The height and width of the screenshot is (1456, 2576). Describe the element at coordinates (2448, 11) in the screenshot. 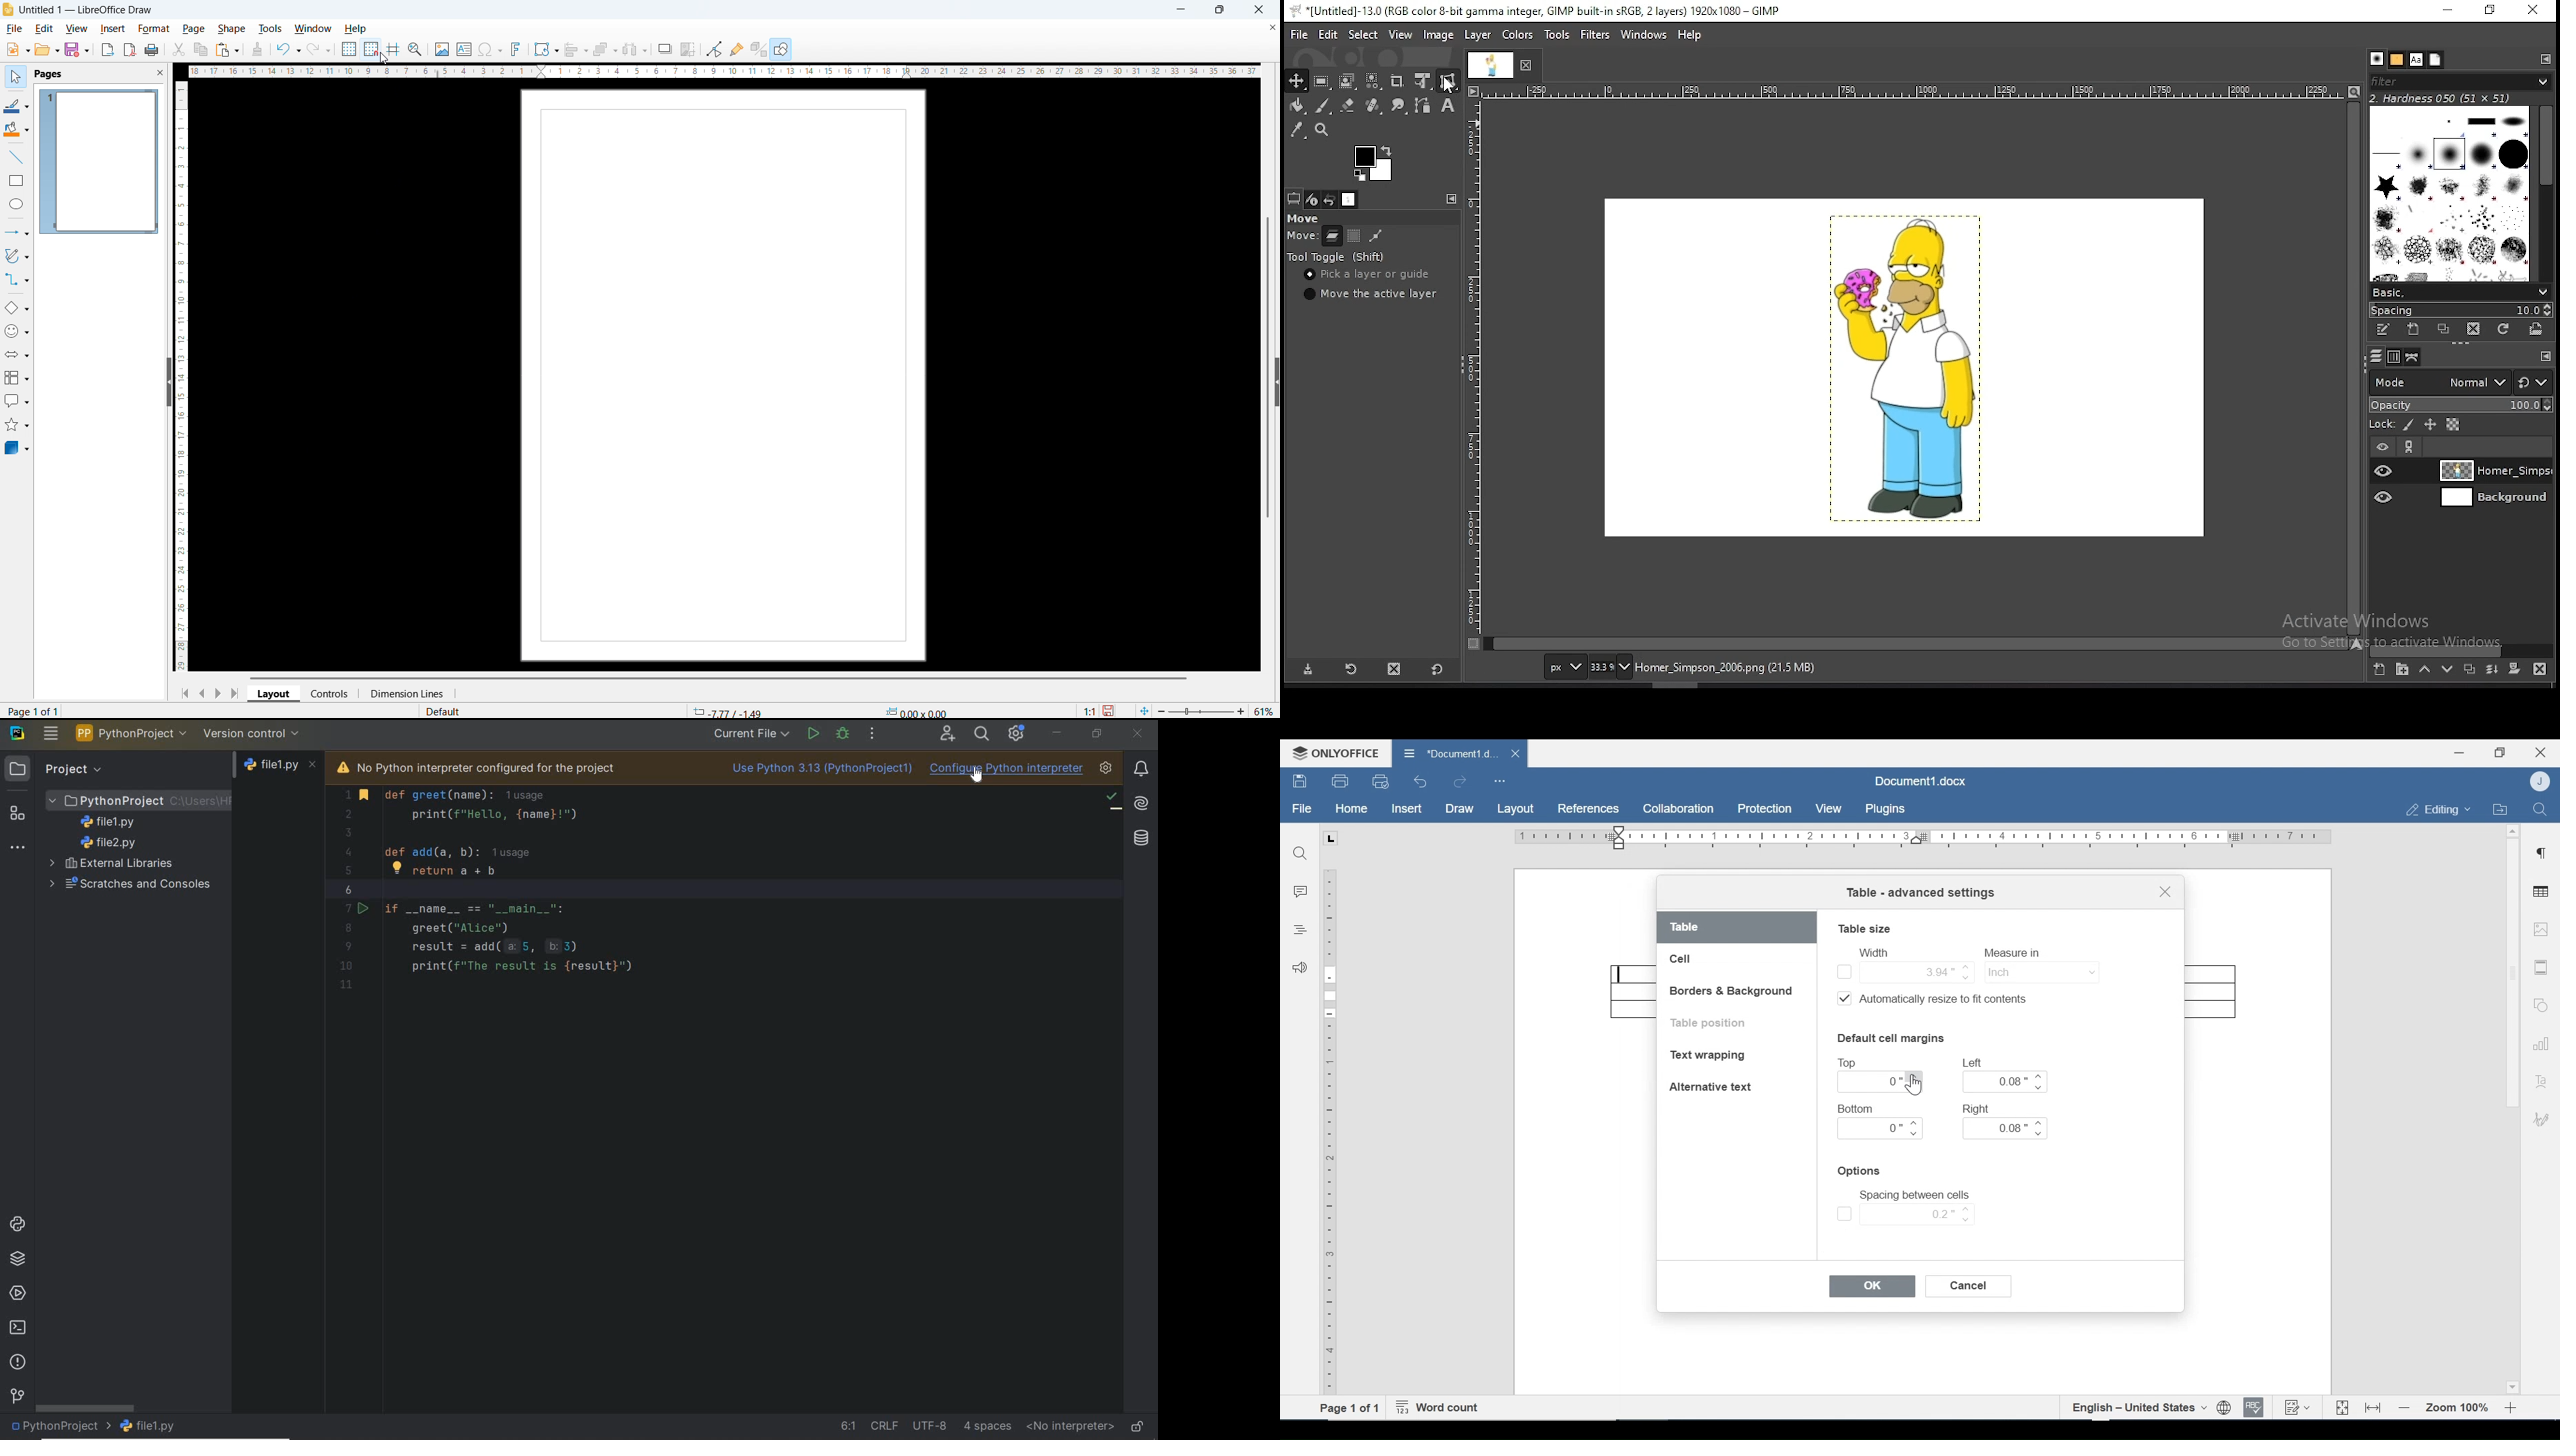

I see `minimize` at that location.